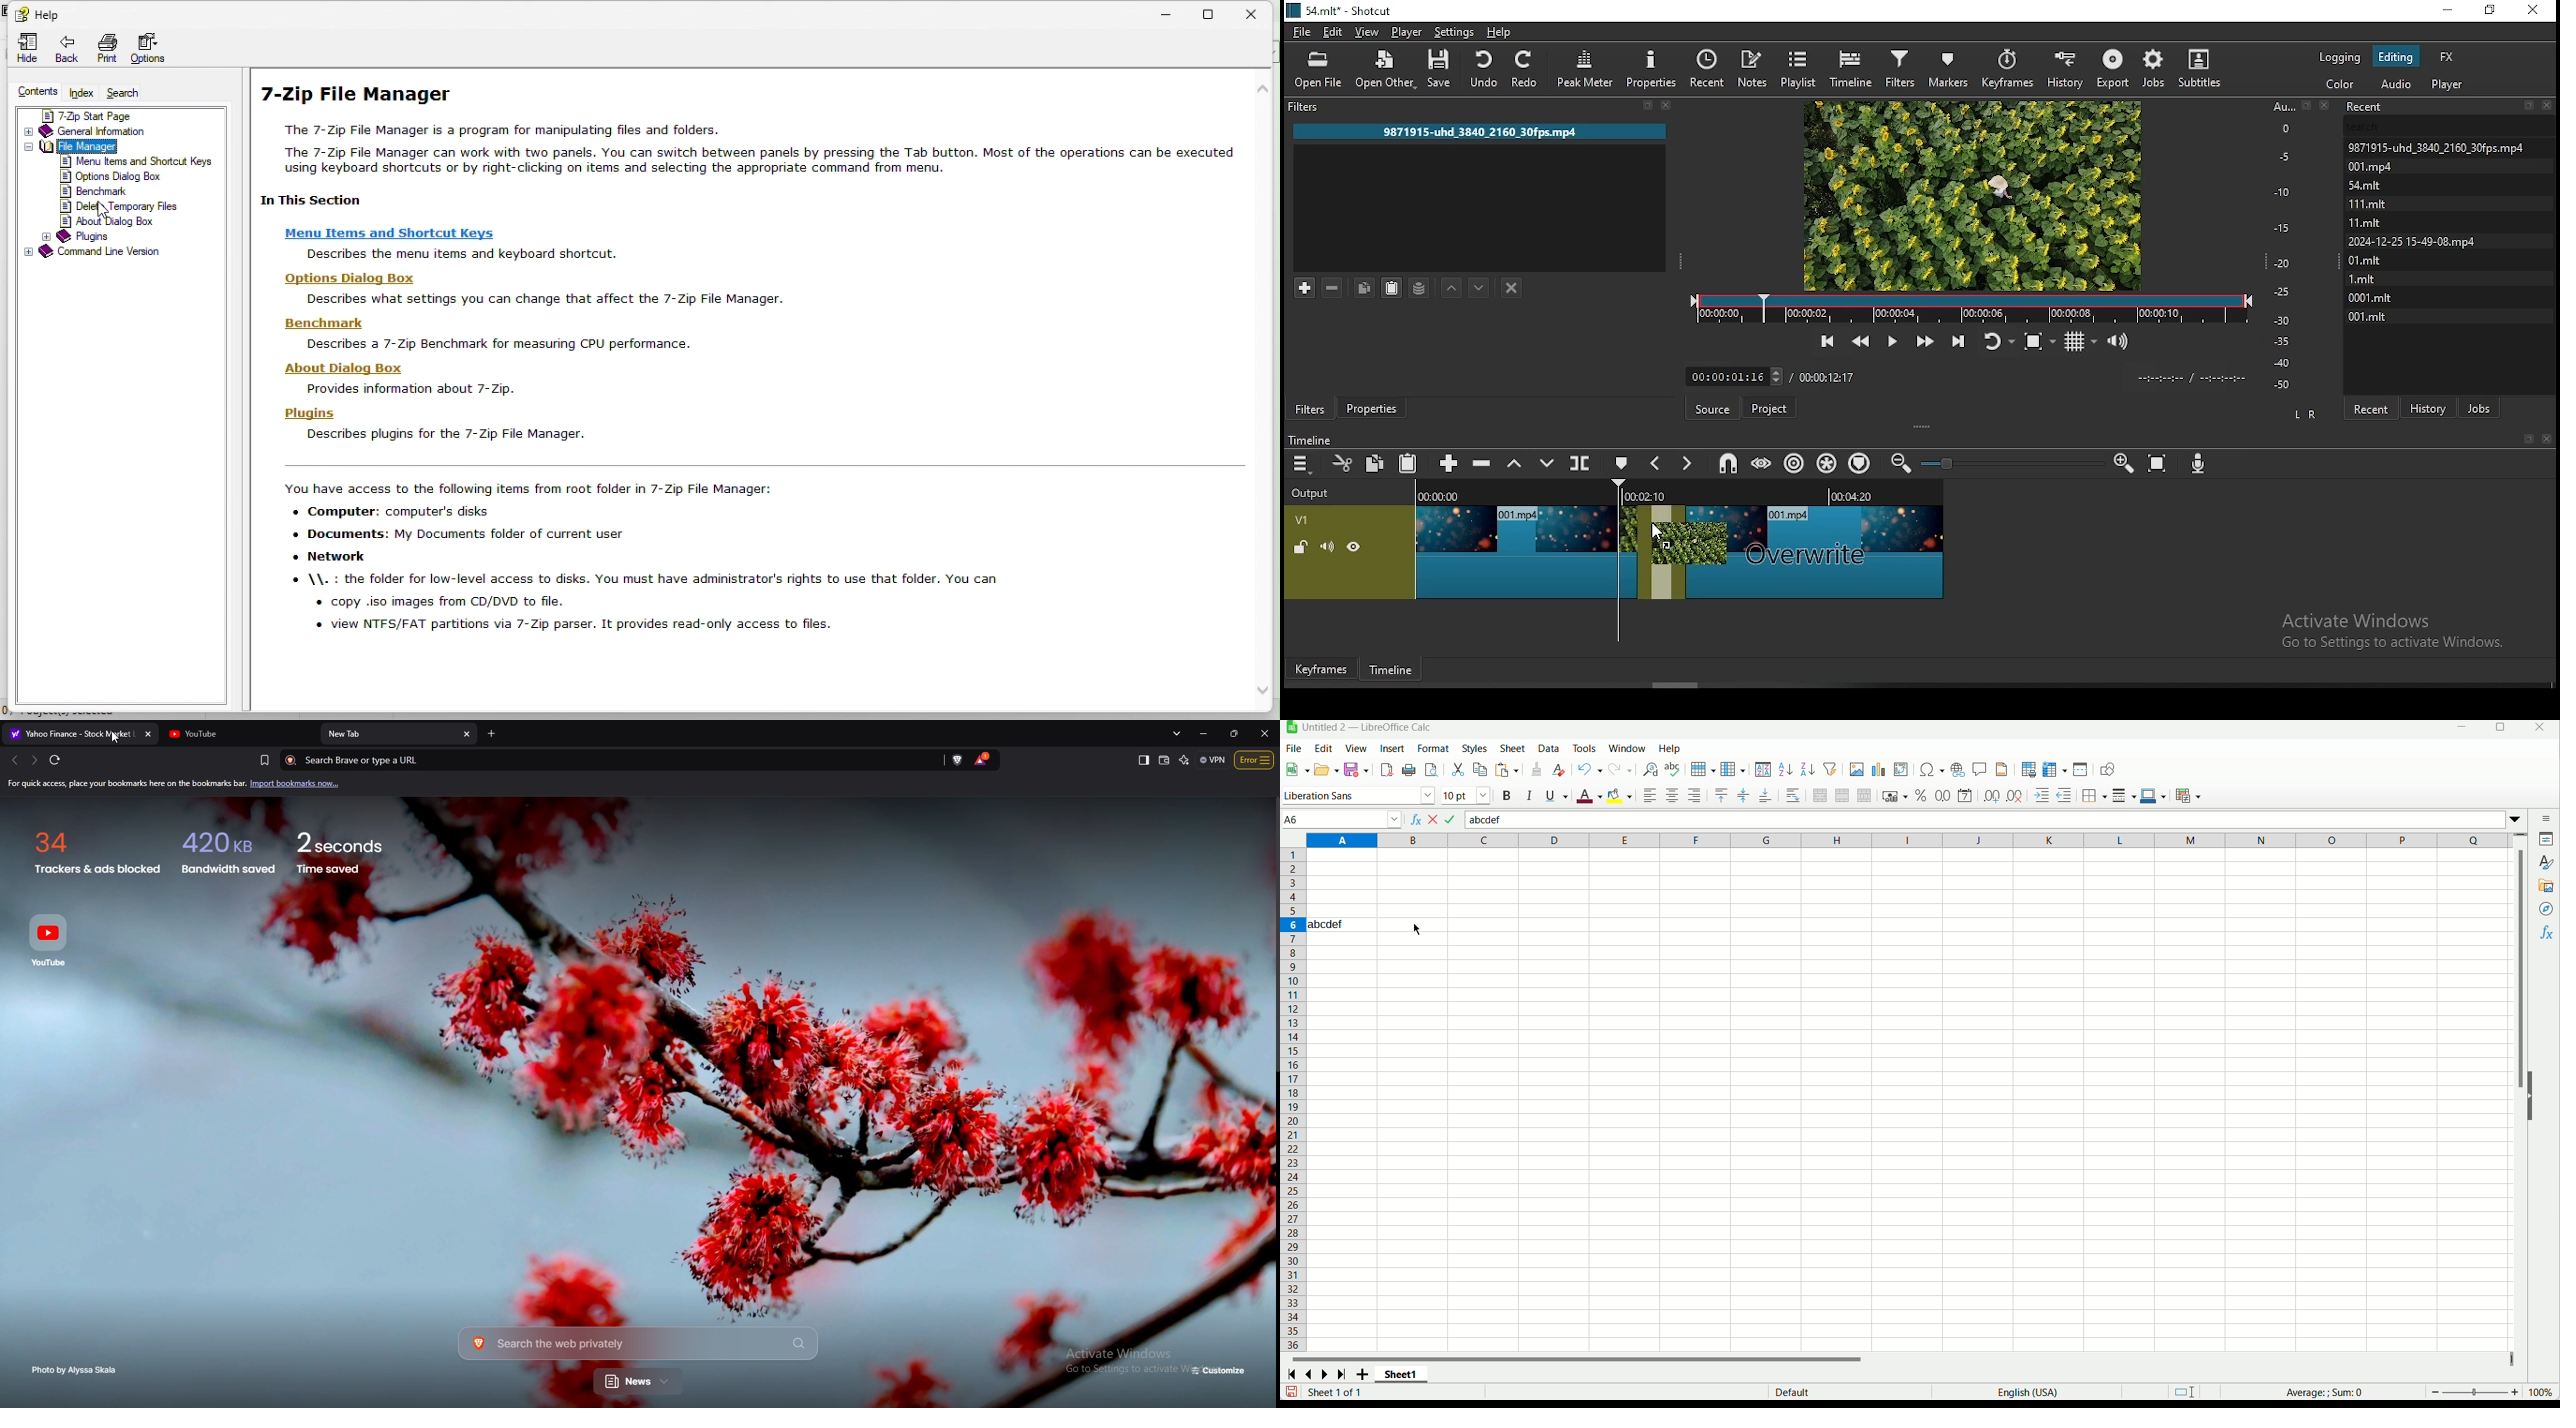  I want to click on draw function, so click(2107, 769).